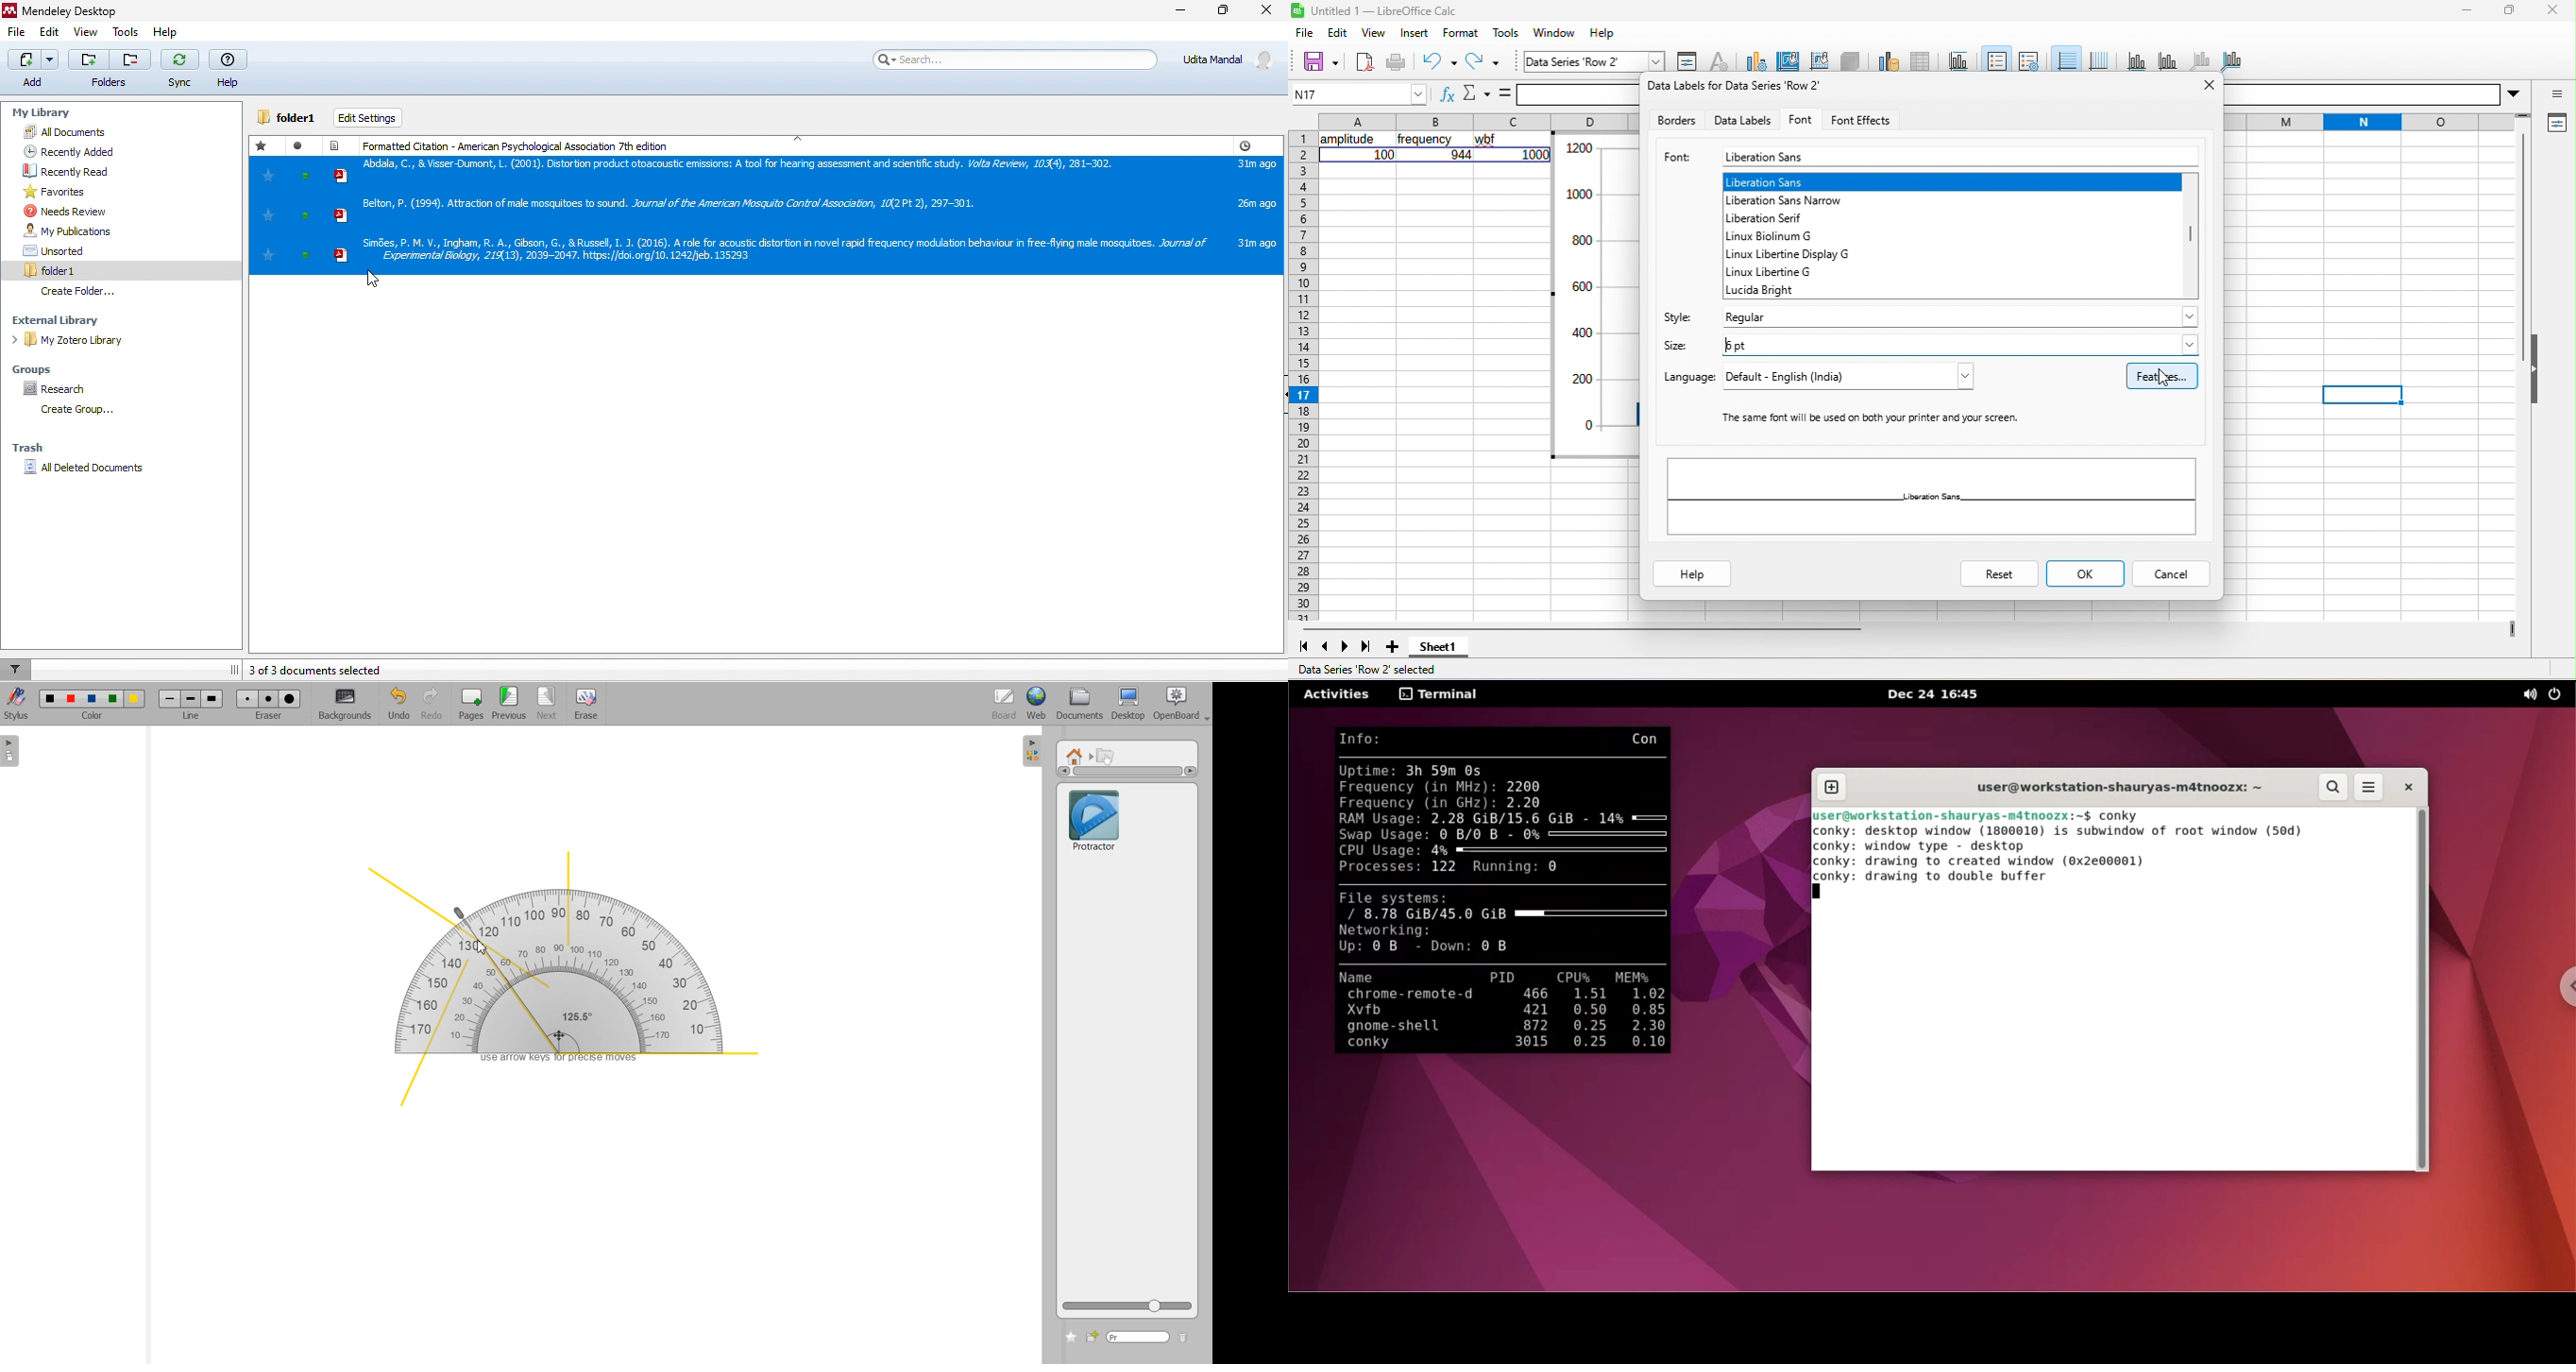 The height and width of the screenshot is (1372, 2576). I want to click on help, so click(227, 68).